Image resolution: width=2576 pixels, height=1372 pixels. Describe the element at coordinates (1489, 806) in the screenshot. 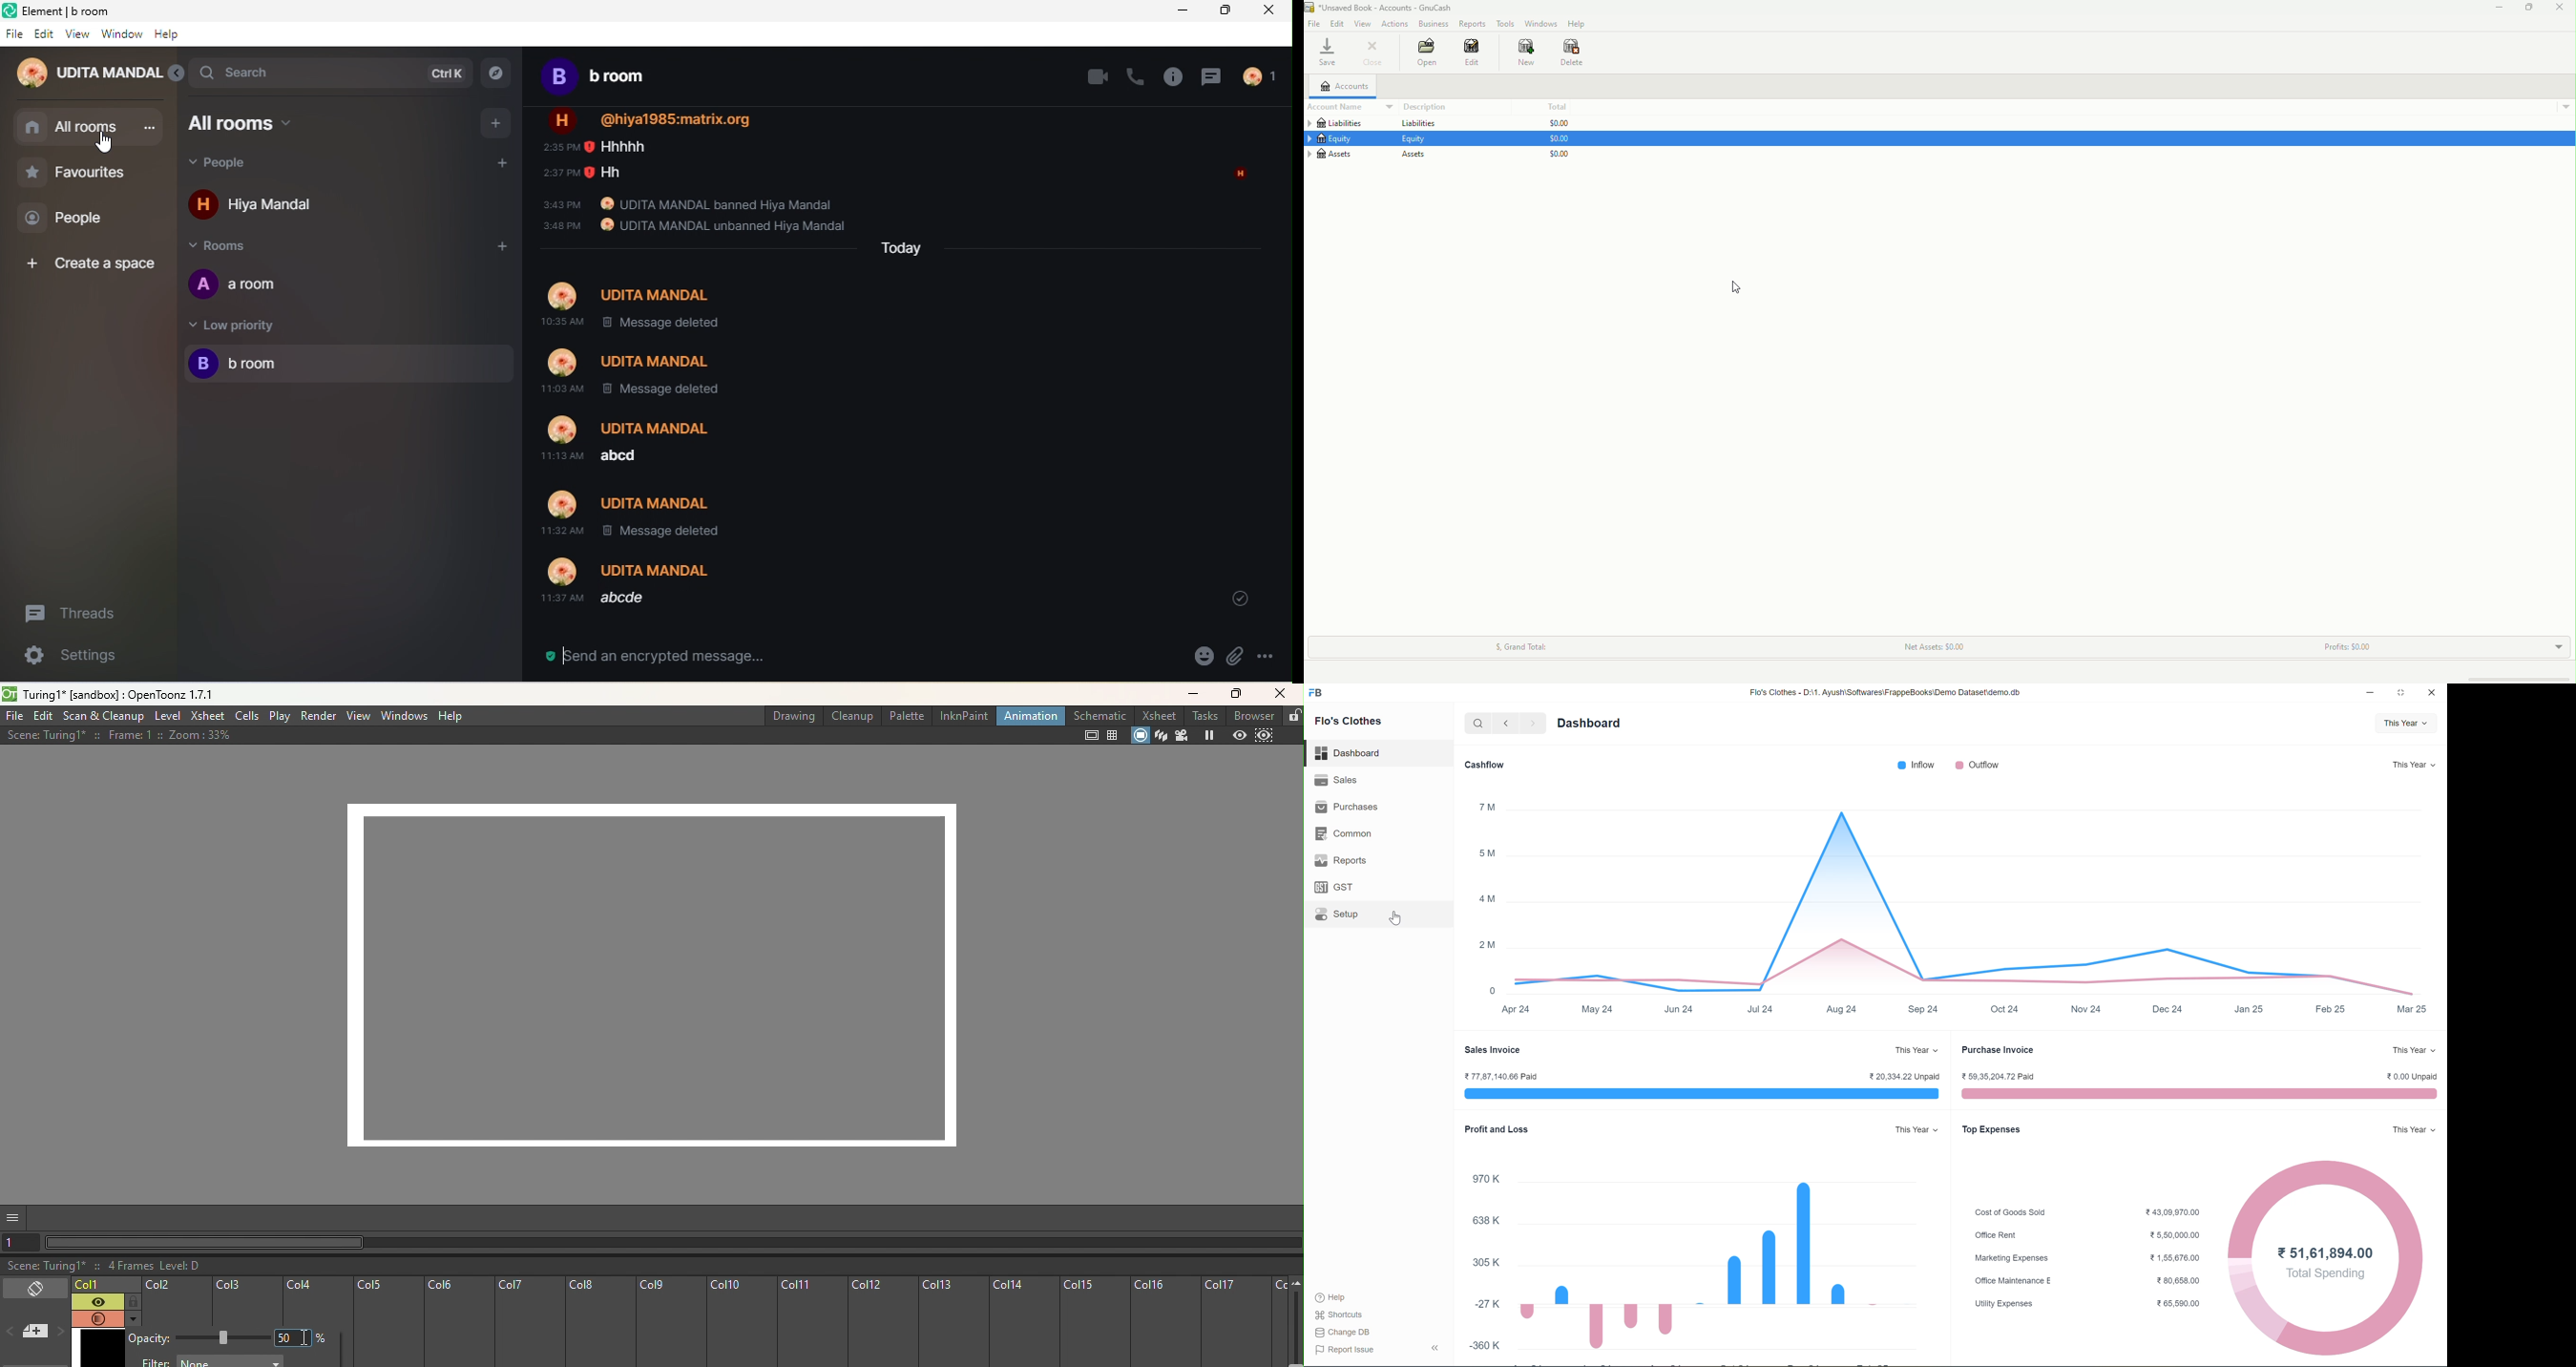

I see `7M` at that location.